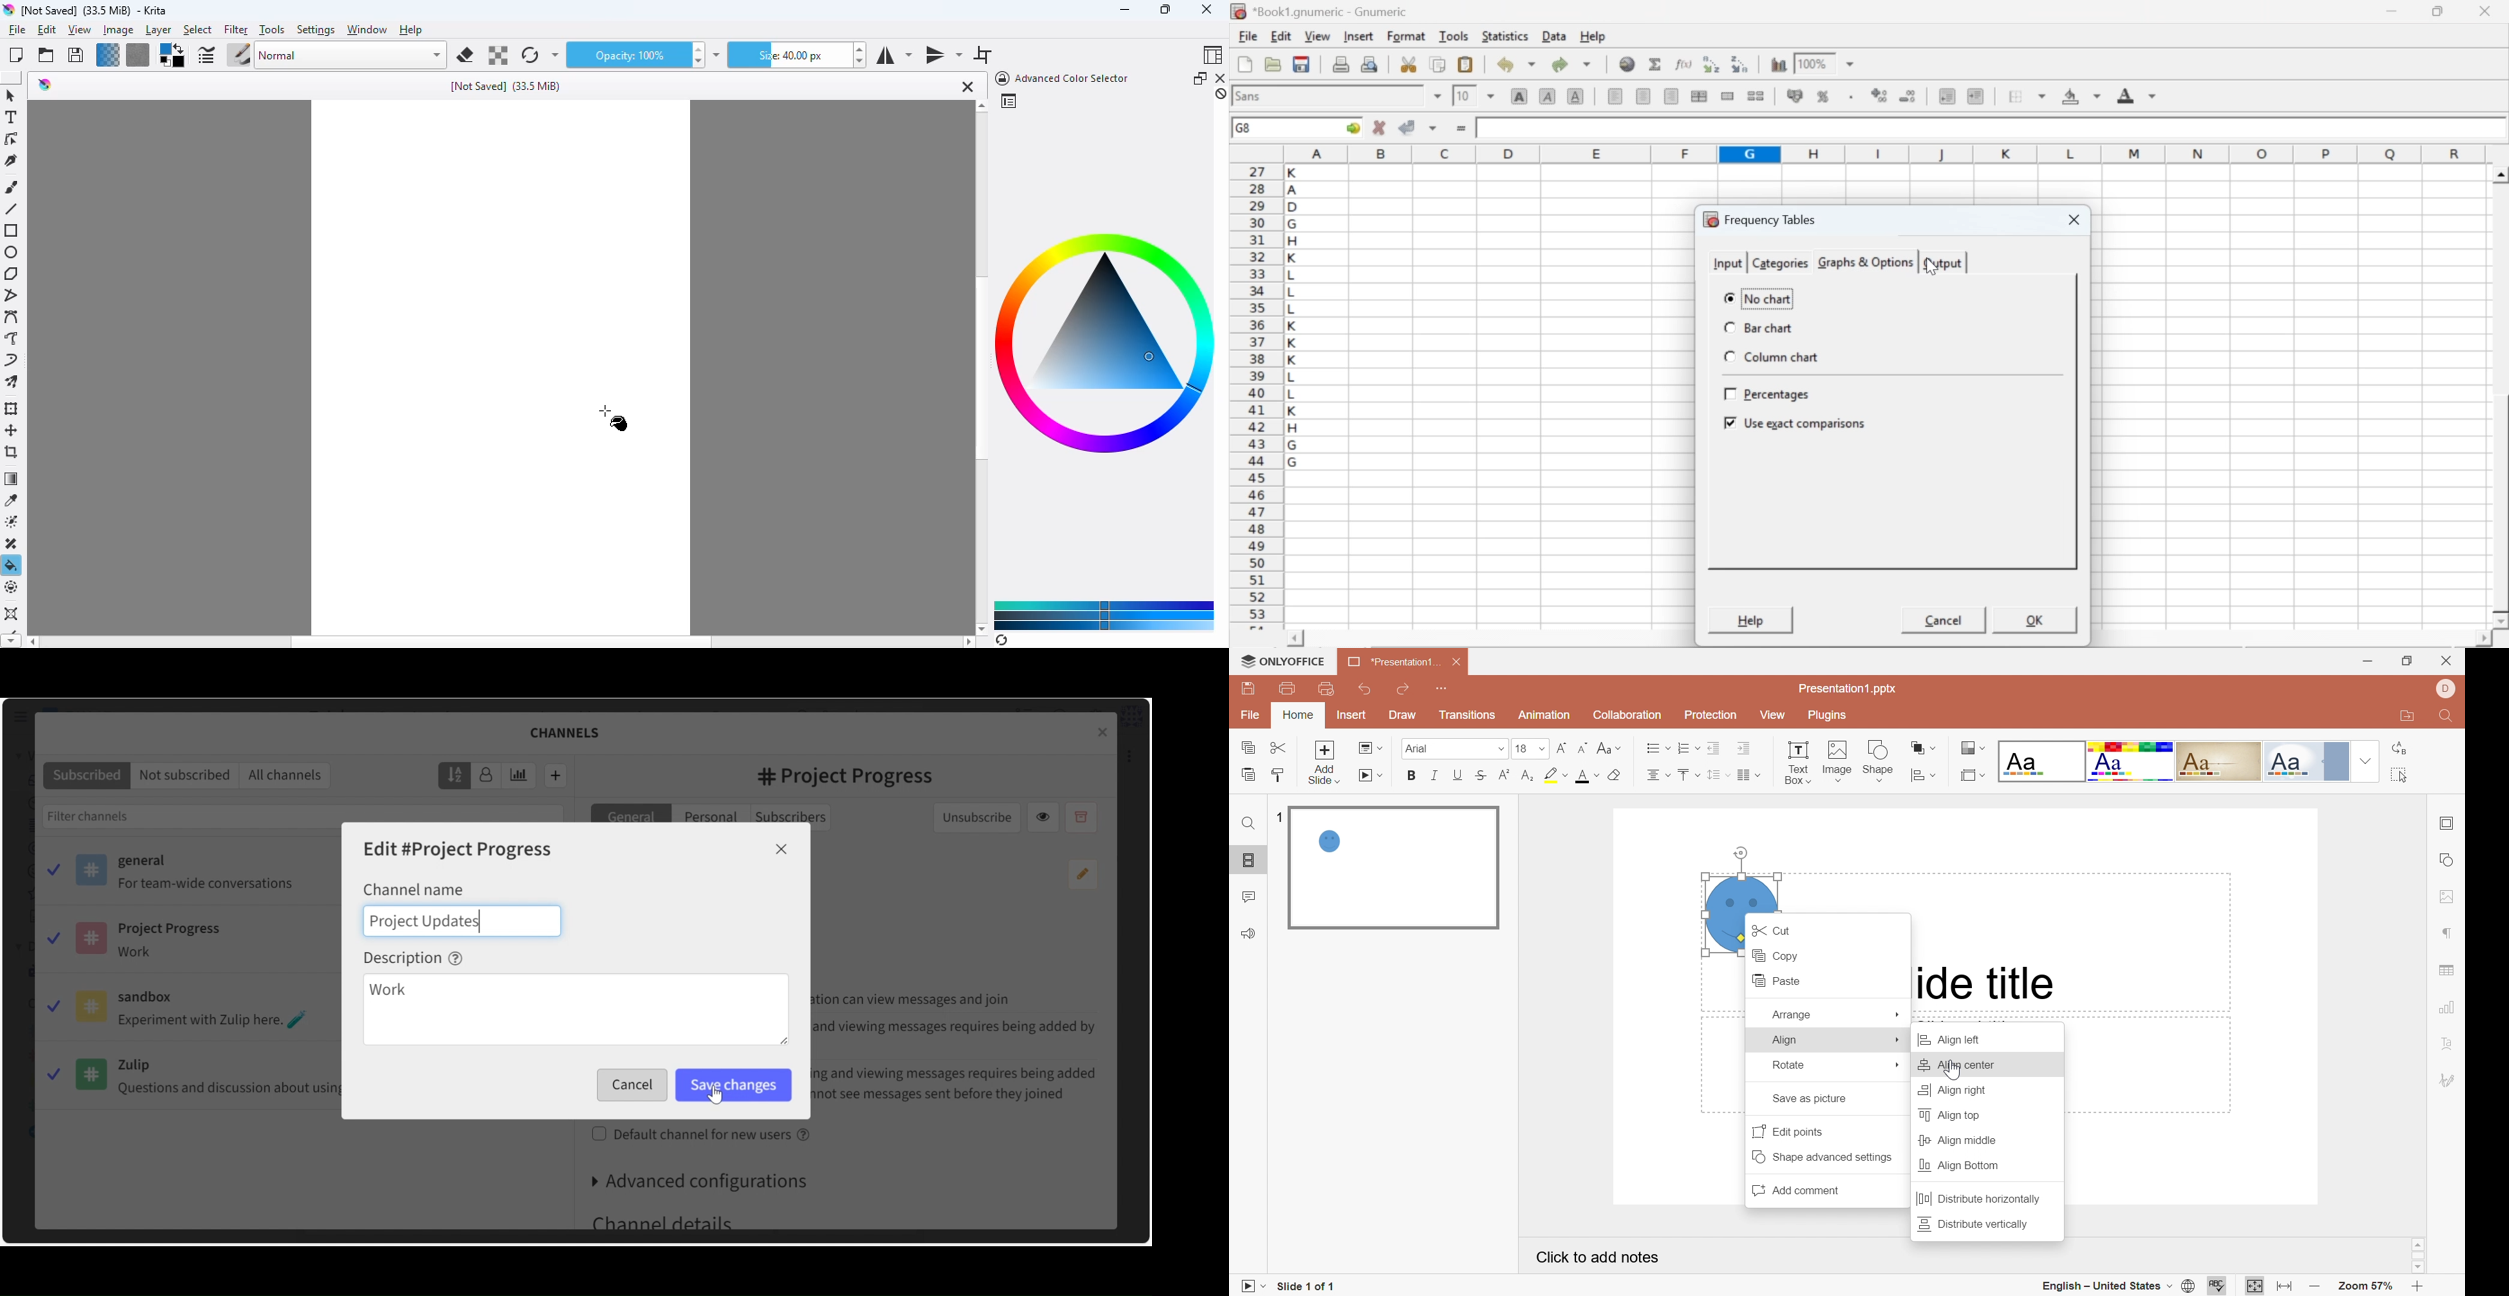 The image size is (2520, 1316). What do you see at coordinates (983, 55) in the screenshot?
I see `wrap around mode` at bounding box center [983, 55].